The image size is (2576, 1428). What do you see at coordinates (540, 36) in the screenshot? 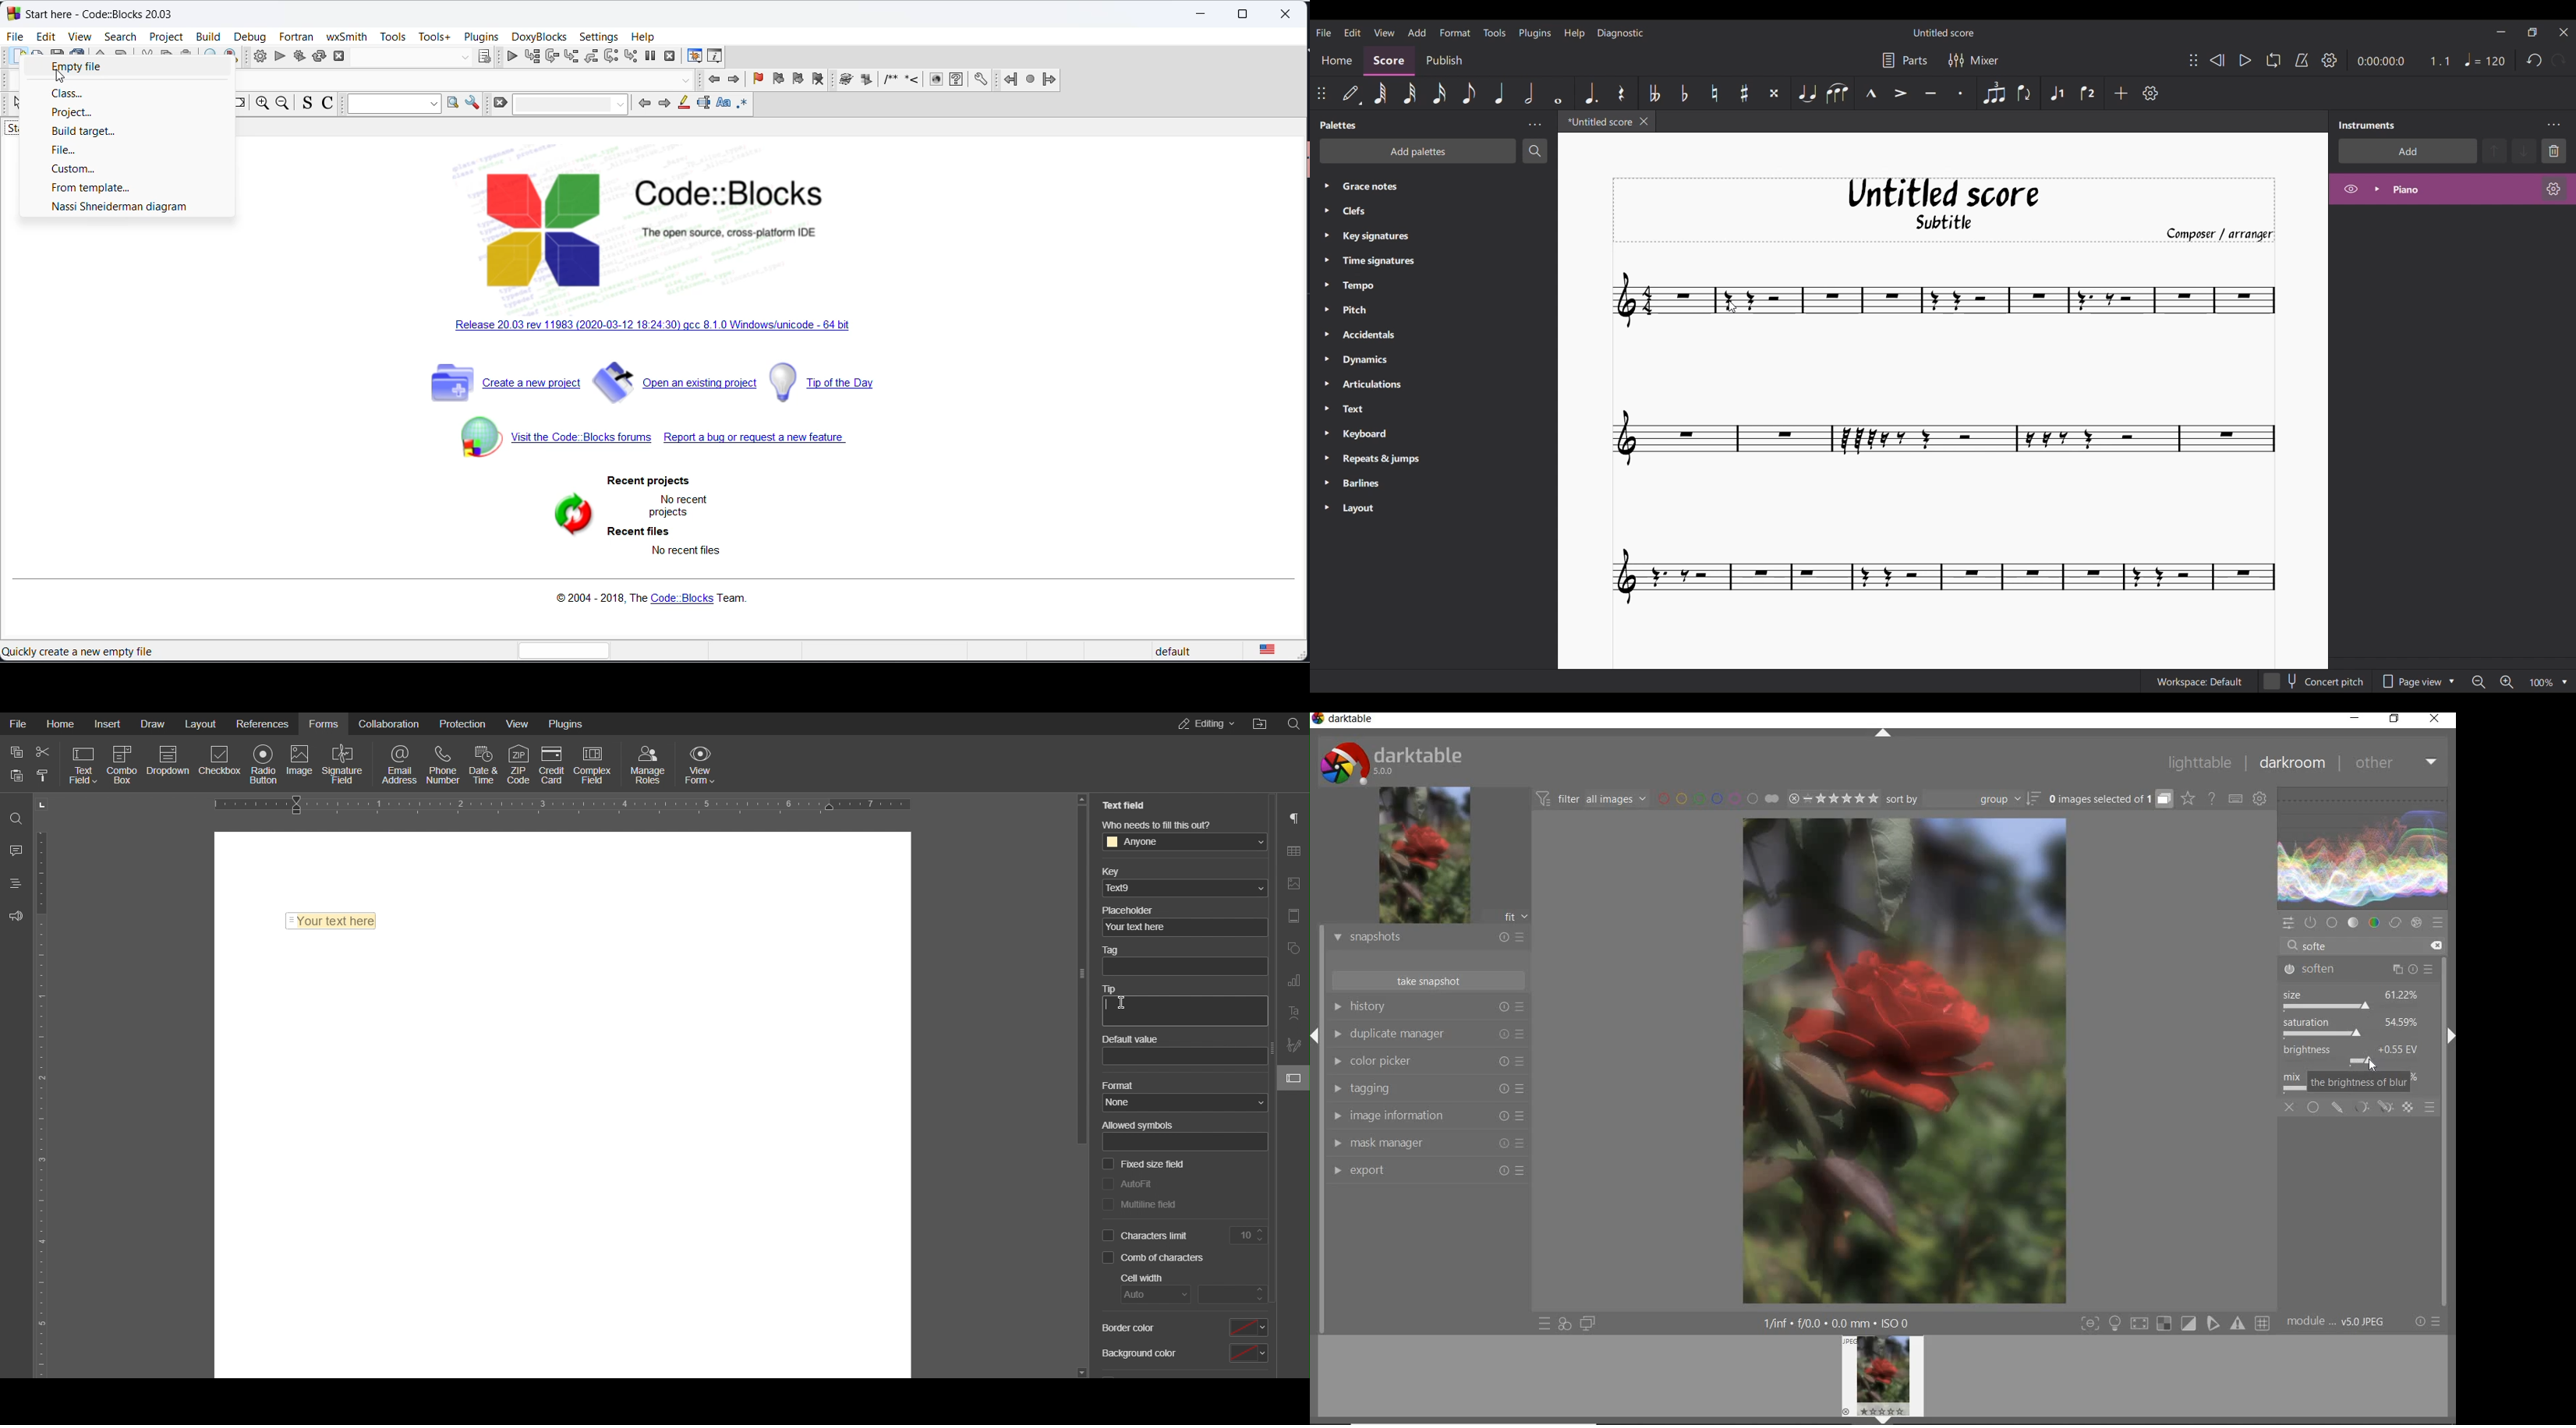
I see `DoxyBlocks` at bounding box center [540, 36].